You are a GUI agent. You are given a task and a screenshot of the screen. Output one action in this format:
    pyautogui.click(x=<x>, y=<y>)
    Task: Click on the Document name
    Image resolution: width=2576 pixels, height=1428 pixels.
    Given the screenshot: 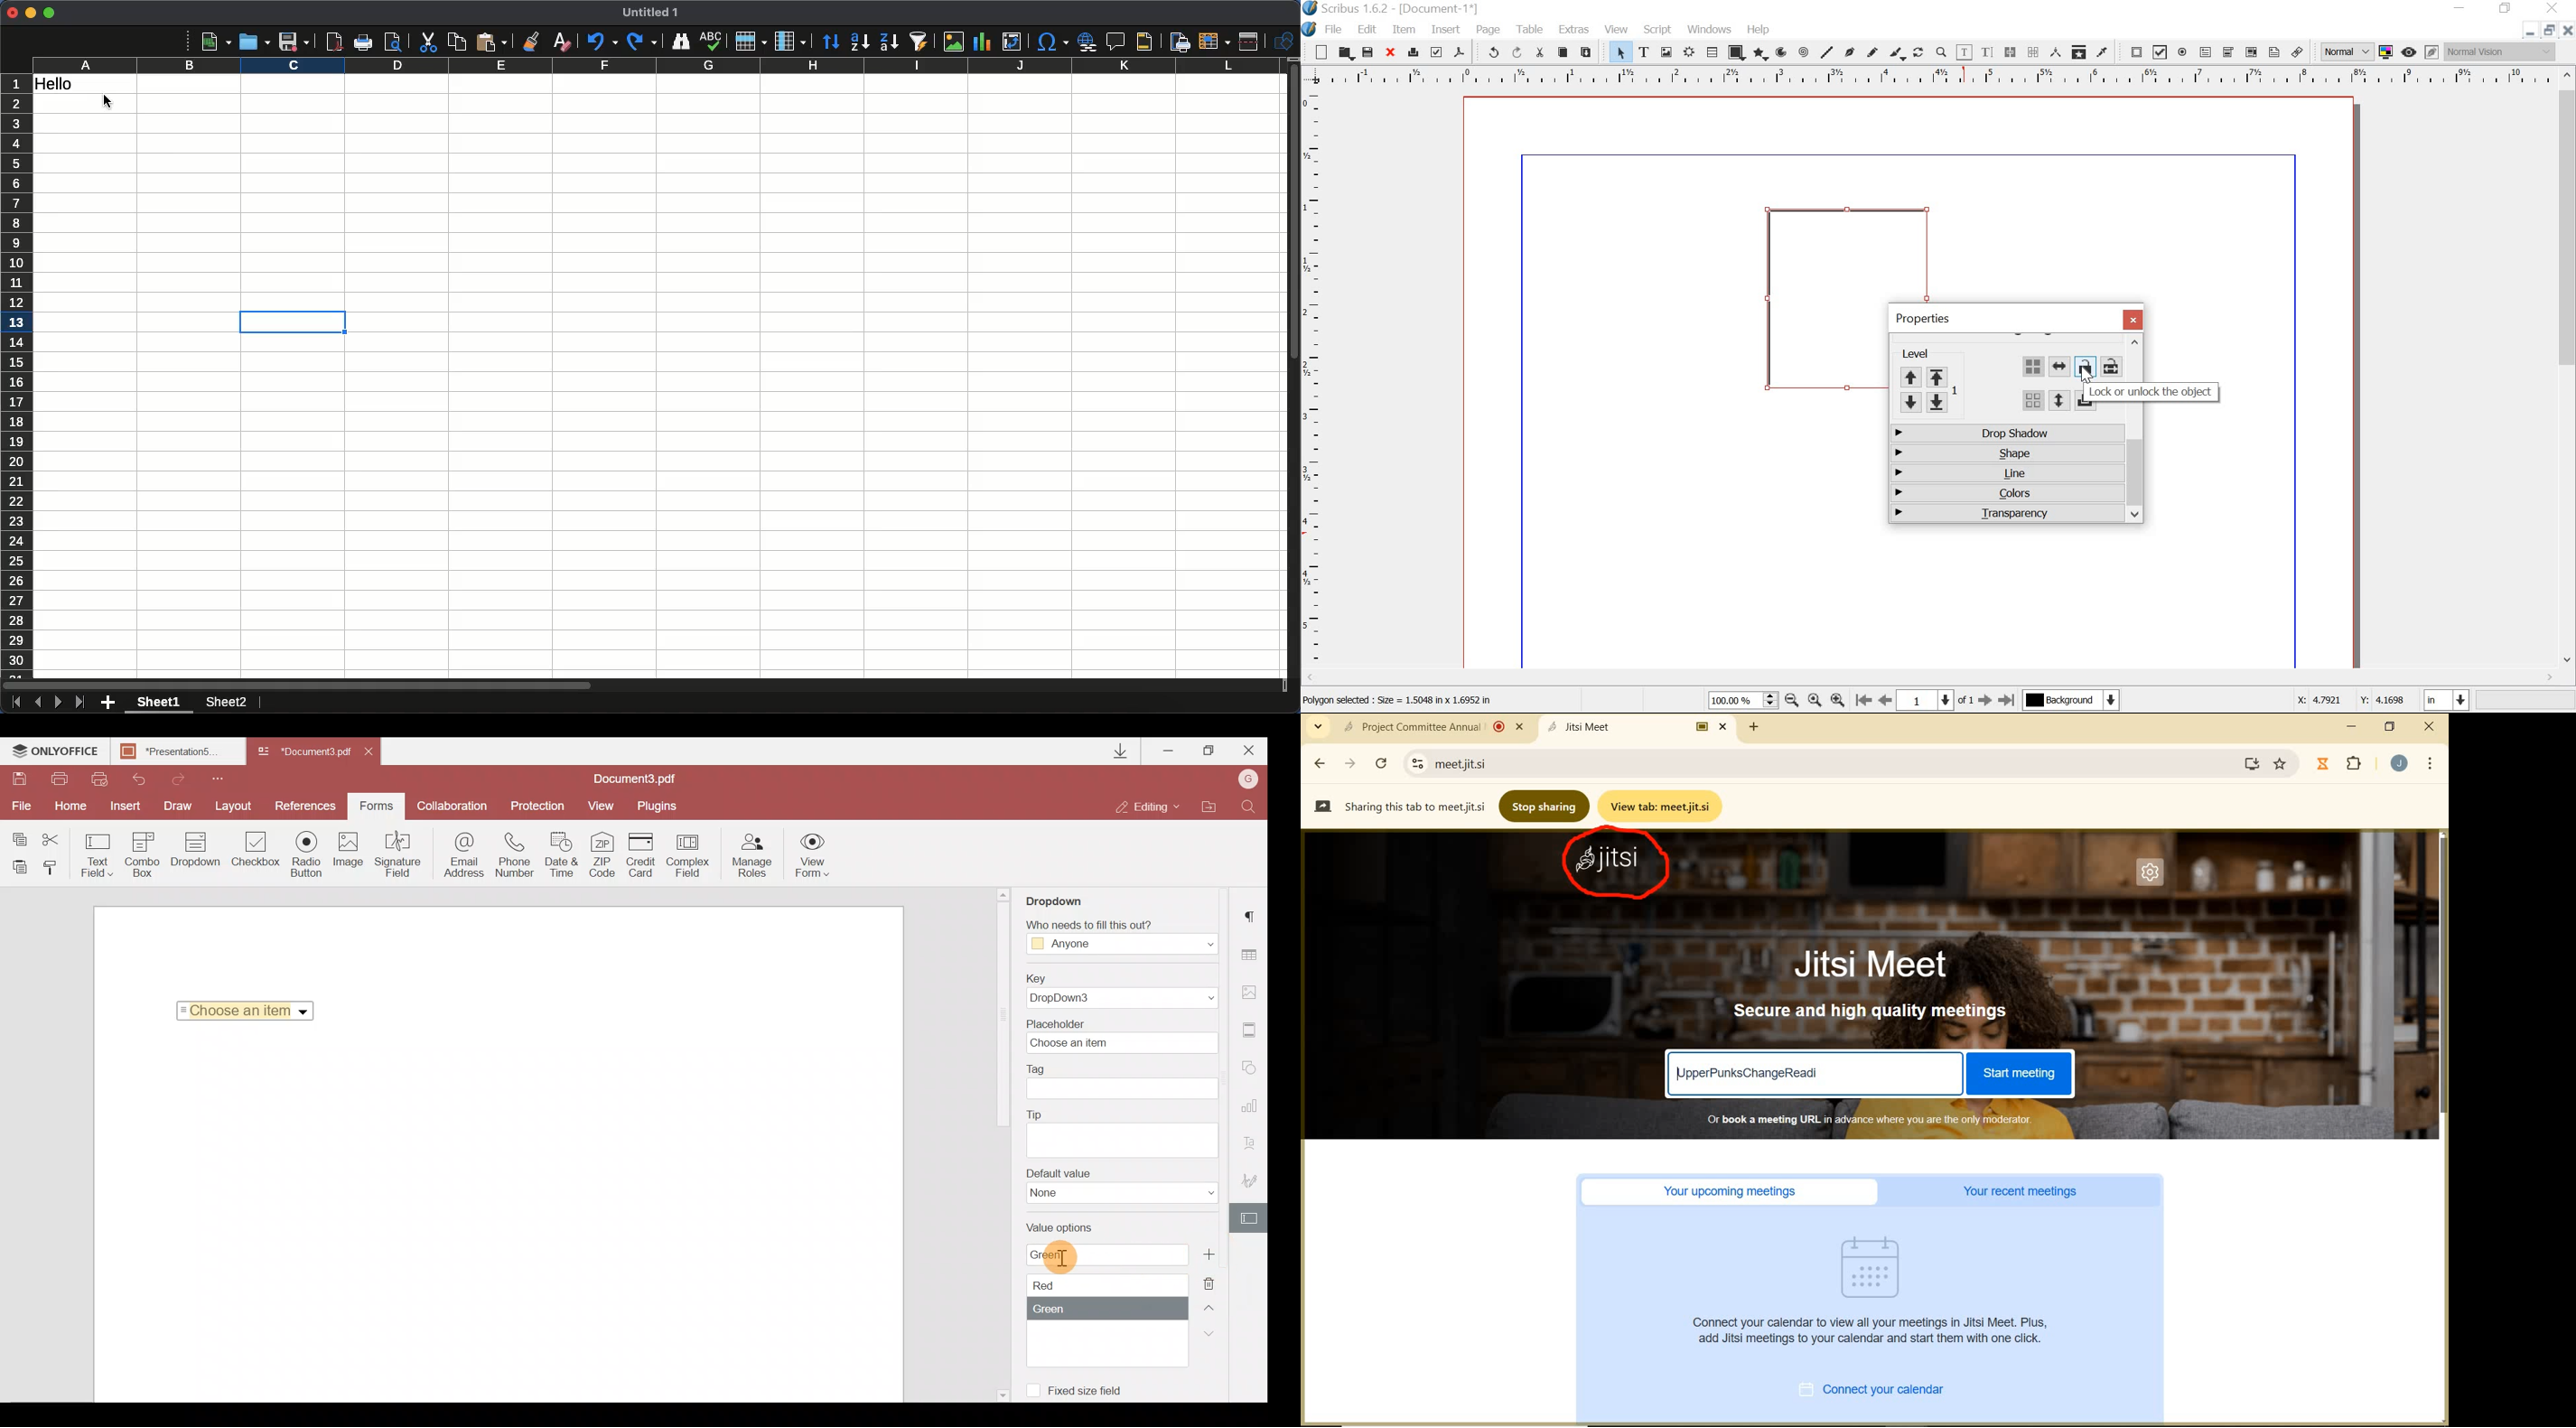 What is the action you would take?
    pyautogui.click(x=182, y=752)
    